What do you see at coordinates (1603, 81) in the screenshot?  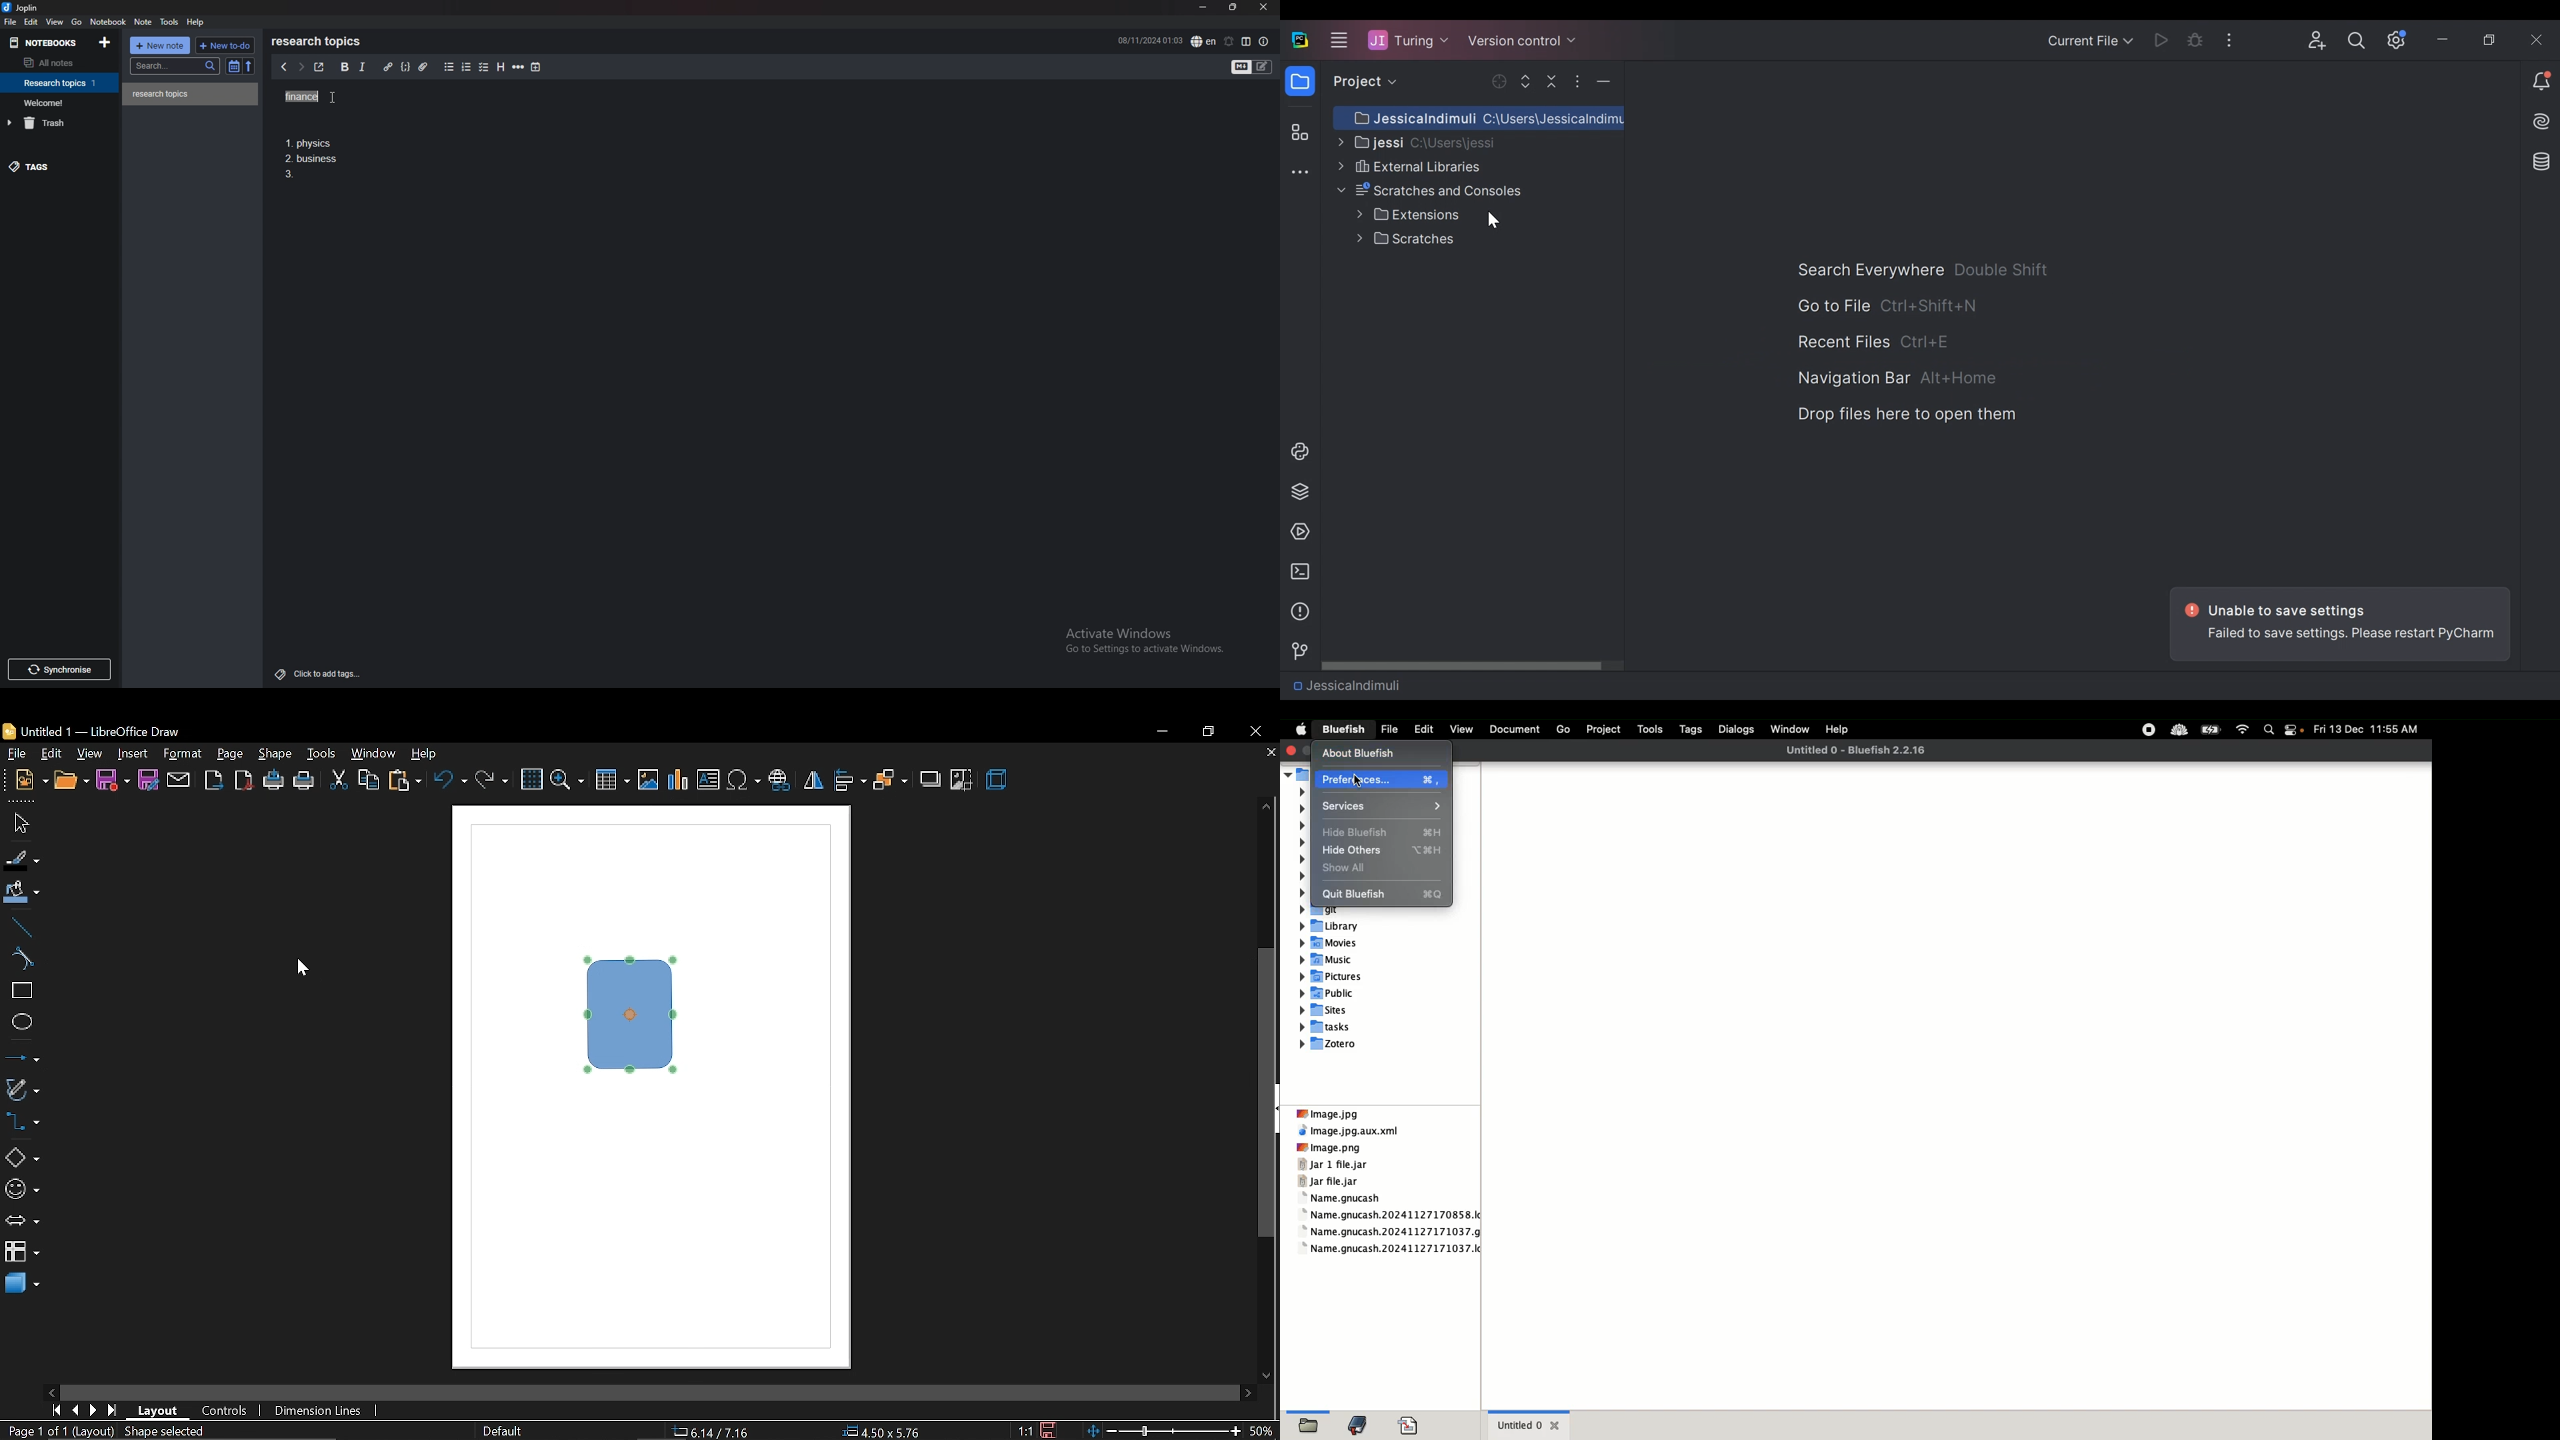 I see `Hide` at bounding box center [1603, 81].